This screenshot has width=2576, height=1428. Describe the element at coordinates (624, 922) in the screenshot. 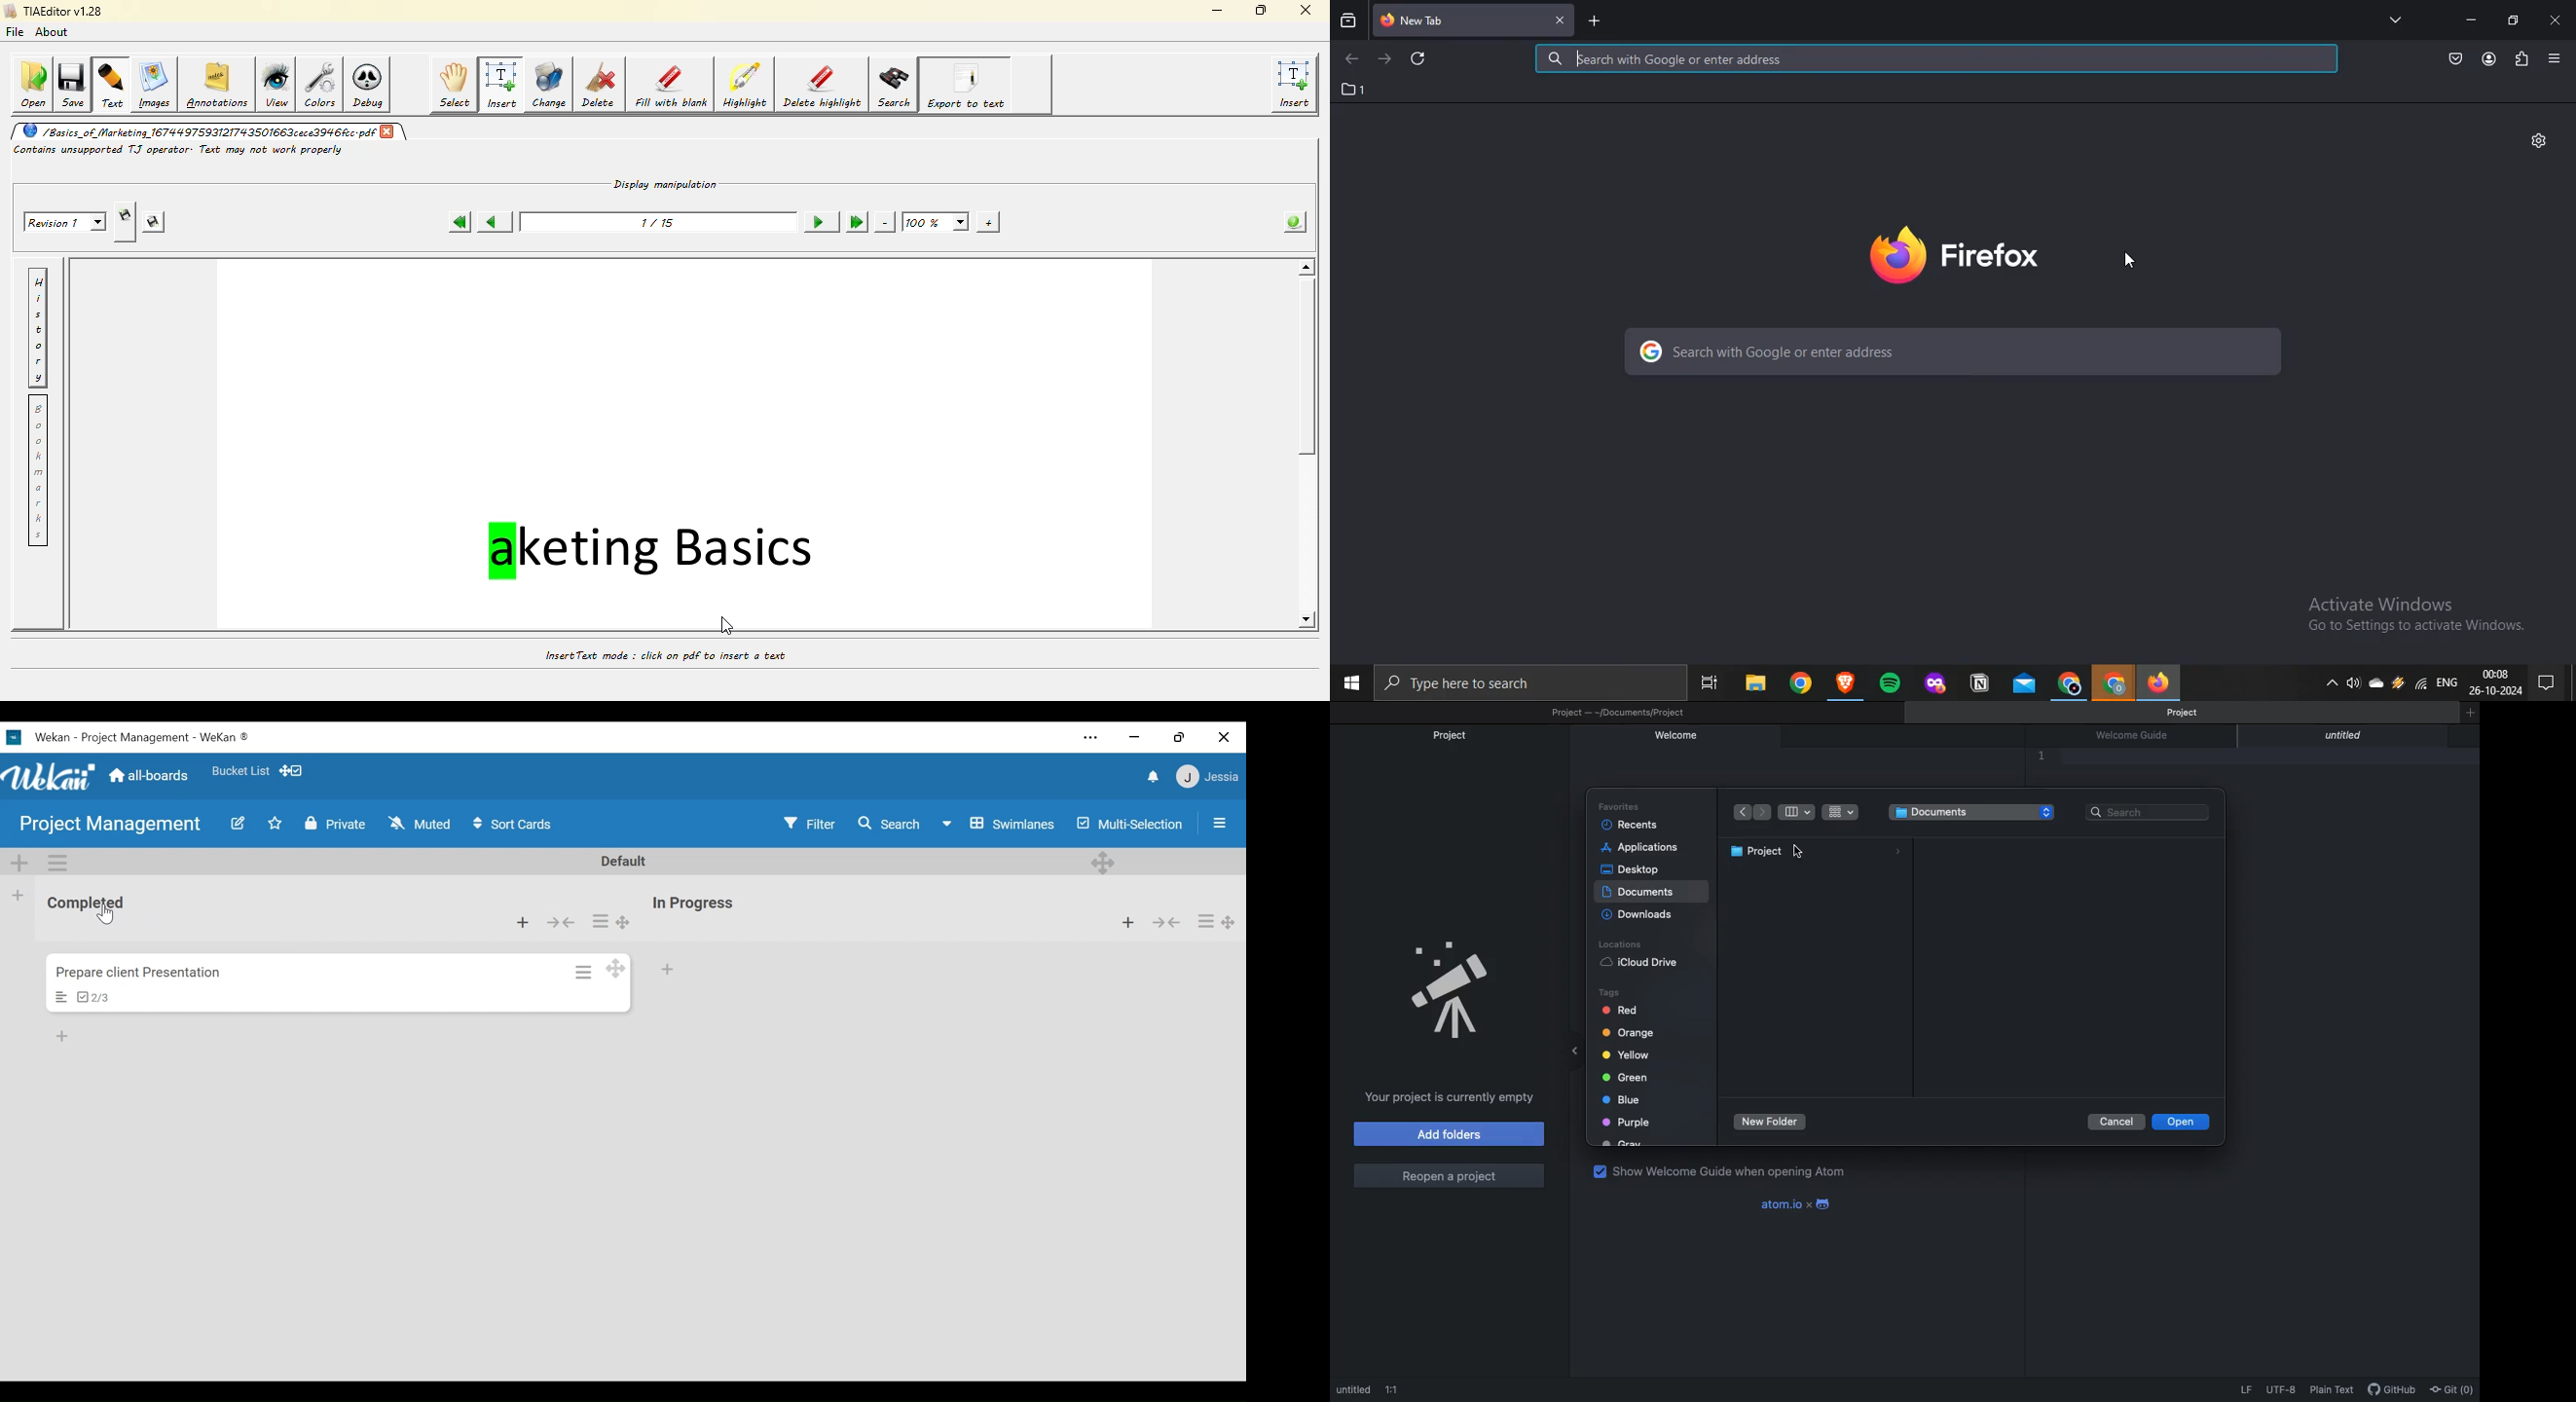

I see `Desktop drag handles` at that location.